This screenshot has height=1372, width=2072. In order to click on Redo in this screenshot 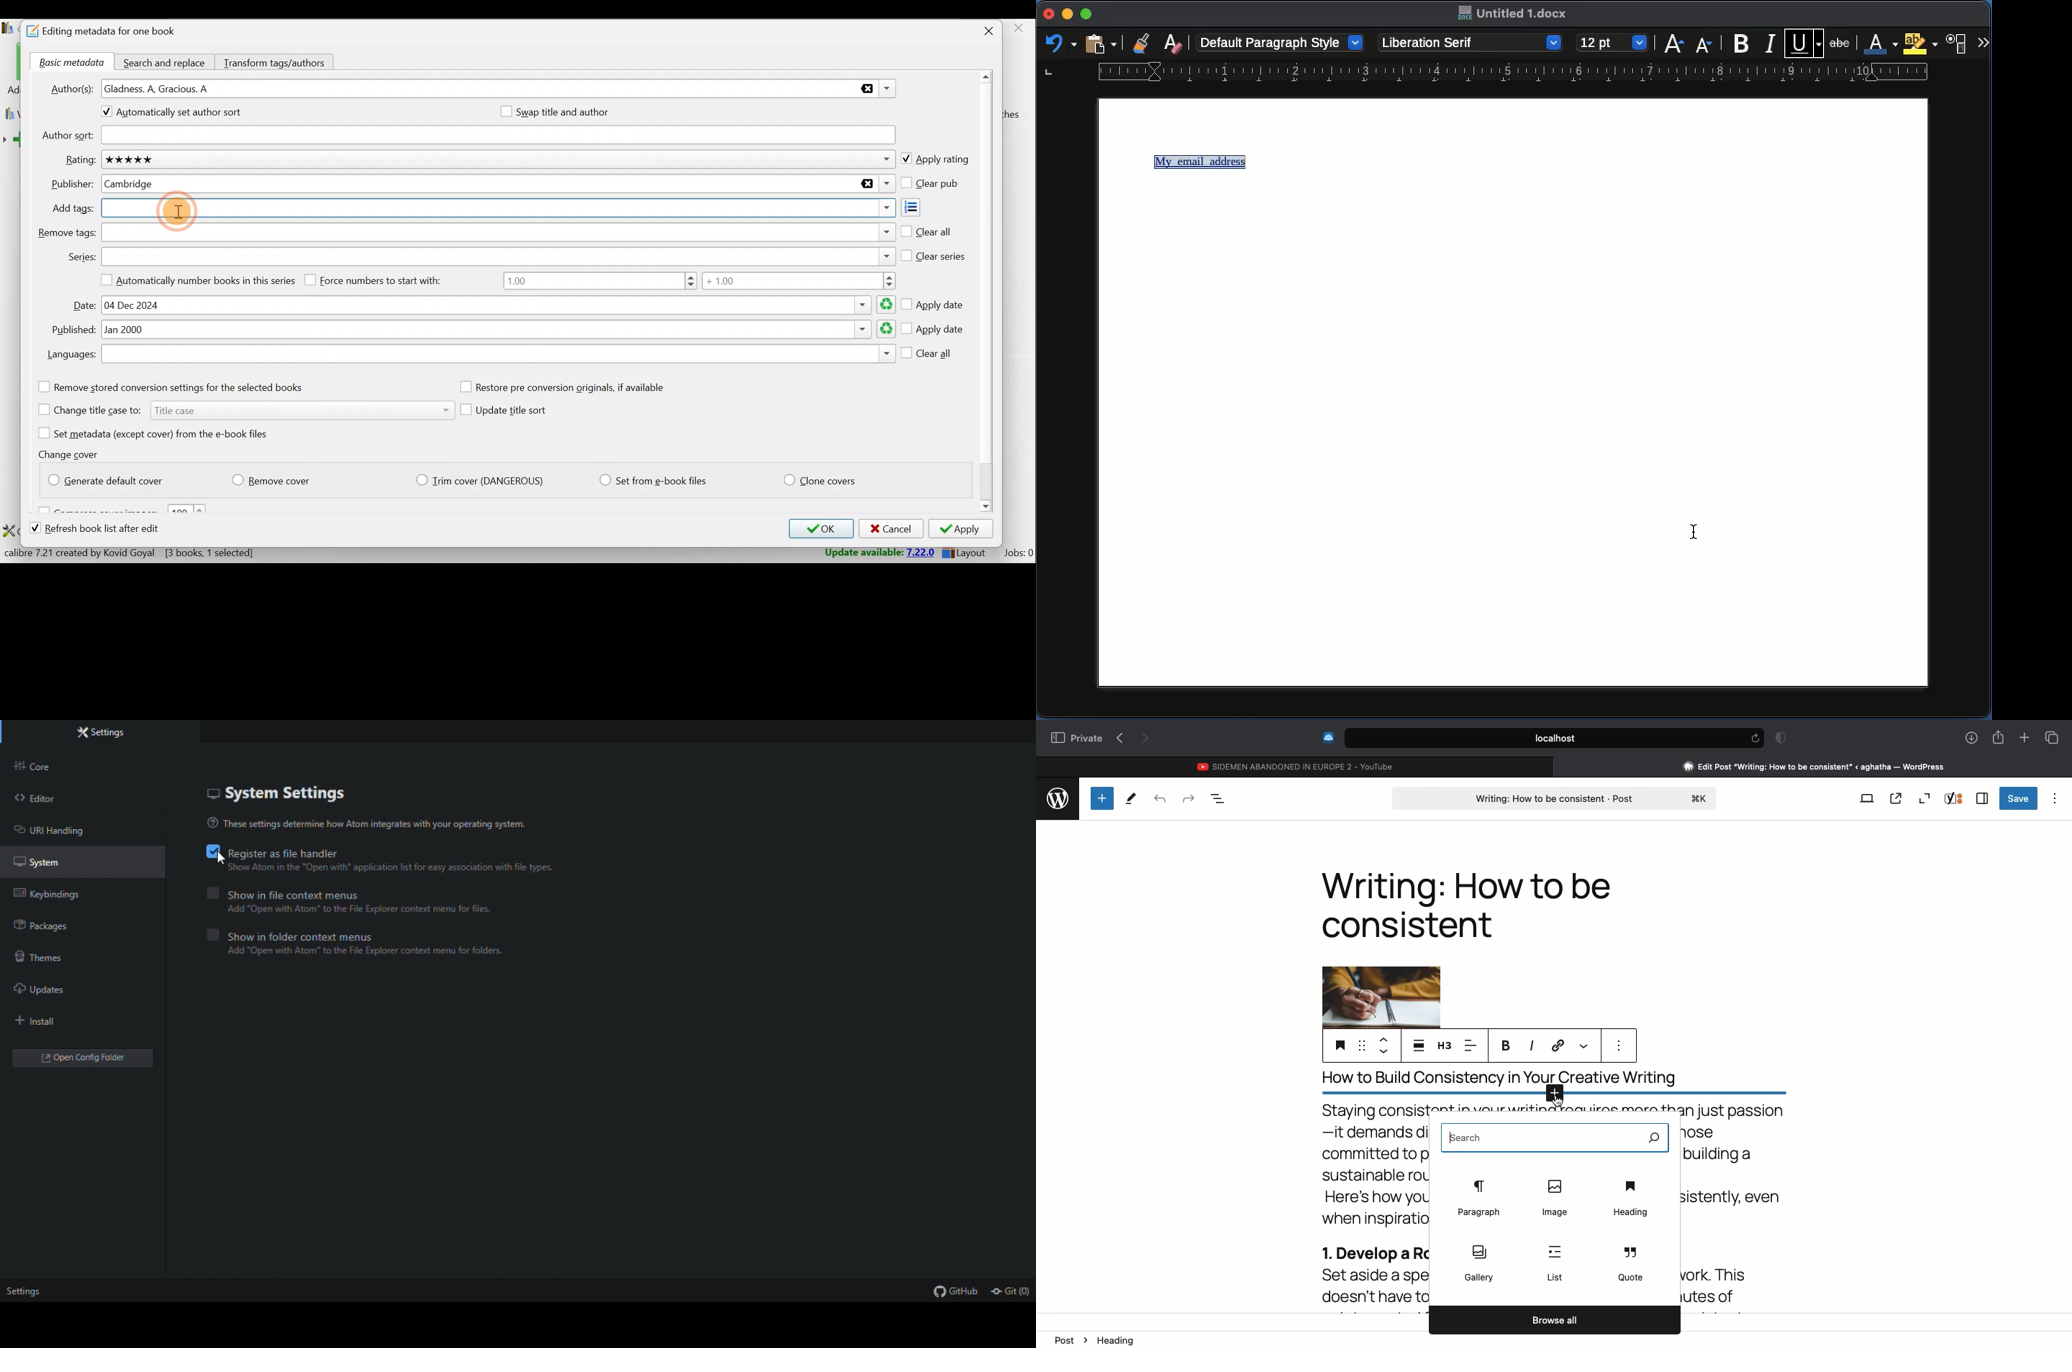, I will do `click(1059, 42)`.